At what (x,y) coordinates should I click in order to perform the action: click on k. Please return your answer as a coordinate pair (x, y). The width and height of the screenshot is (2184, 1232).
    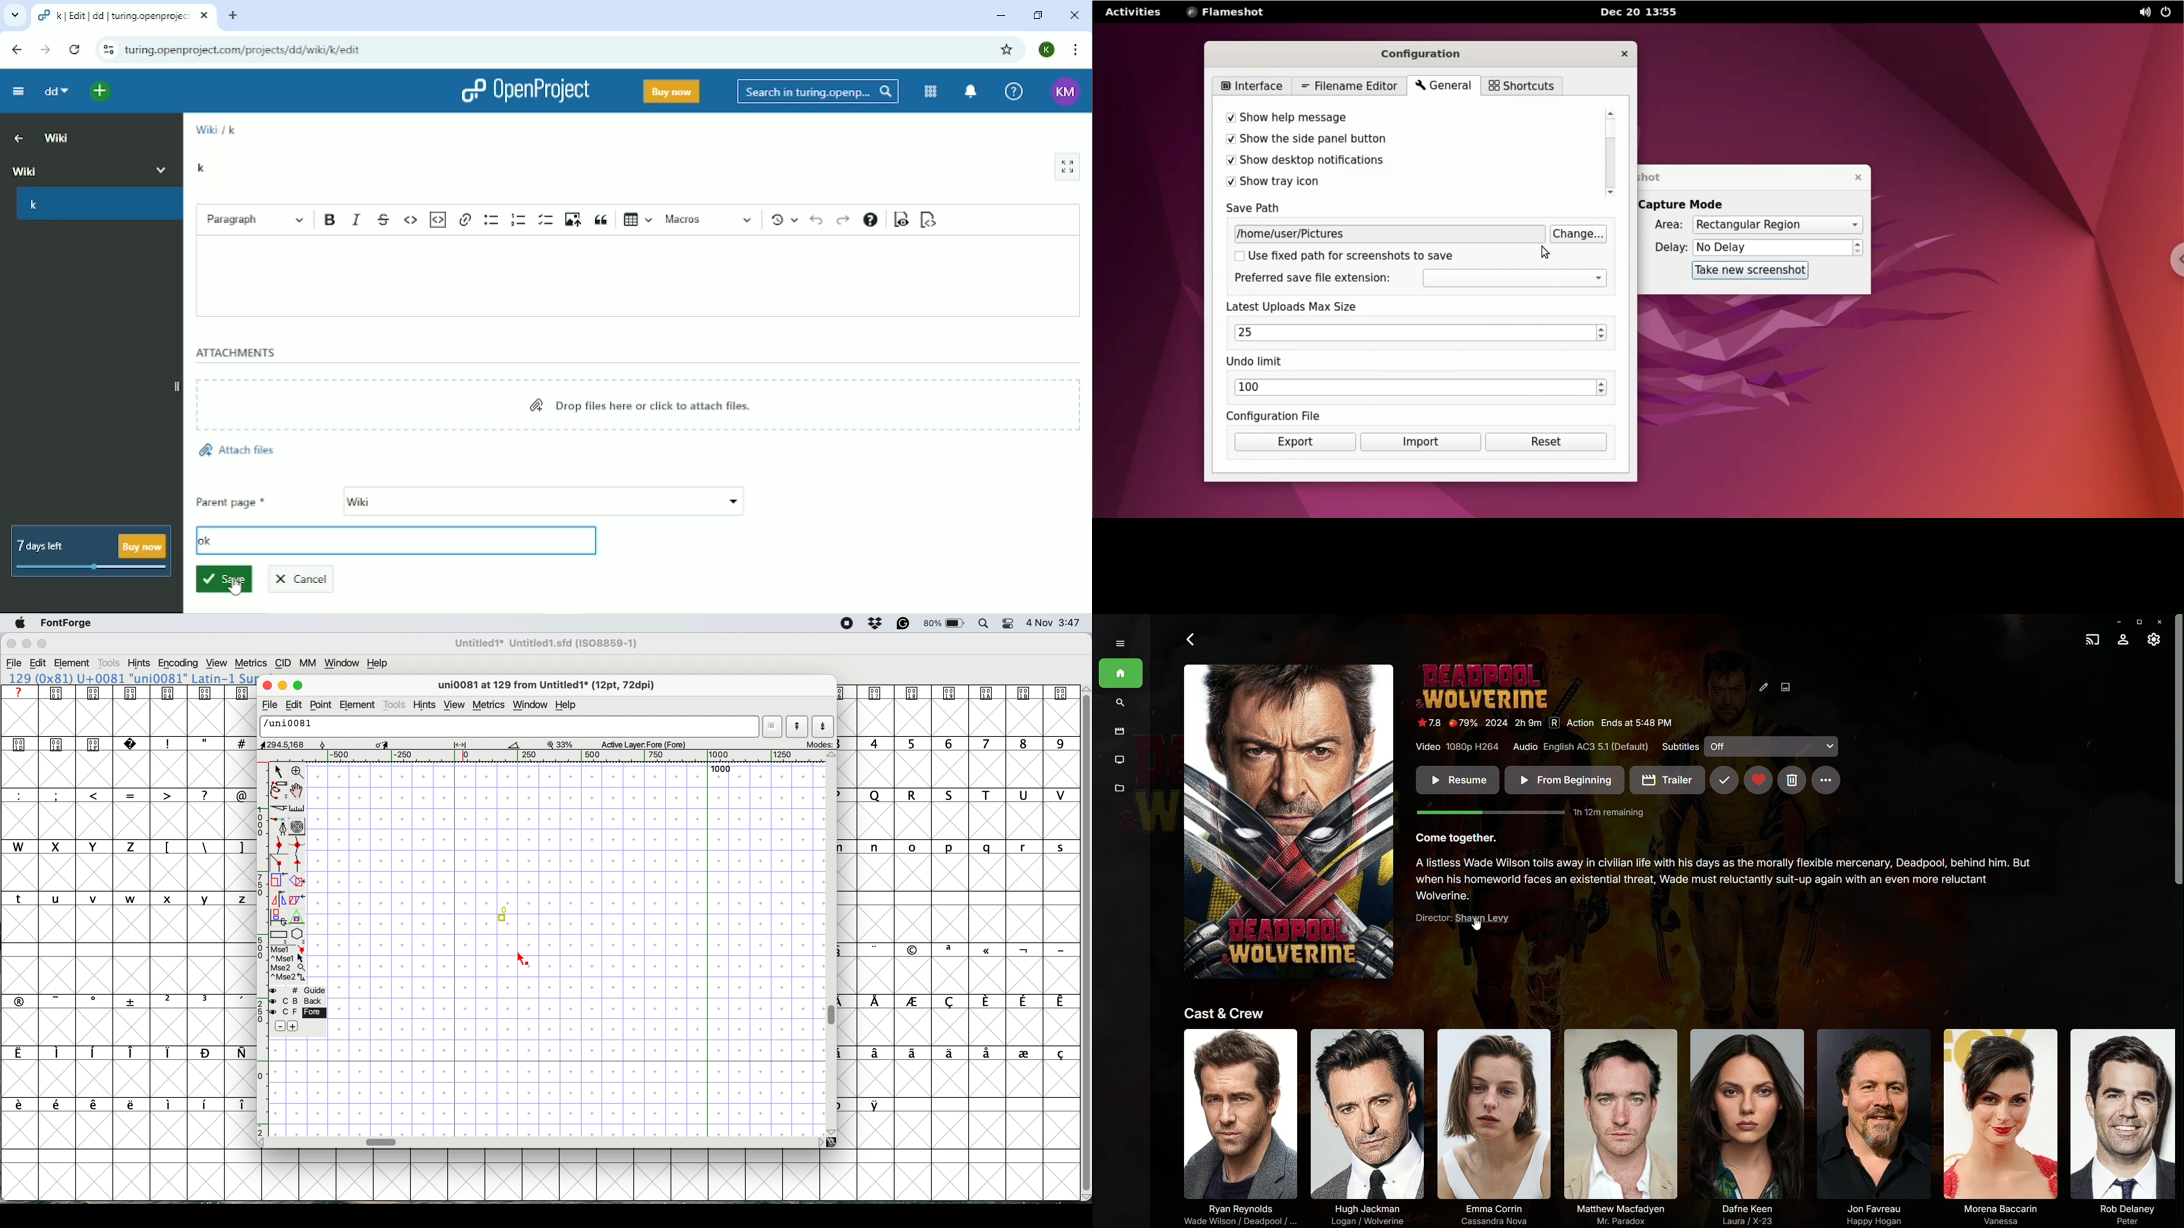
    Looking at the image, I should click on (233, 129).